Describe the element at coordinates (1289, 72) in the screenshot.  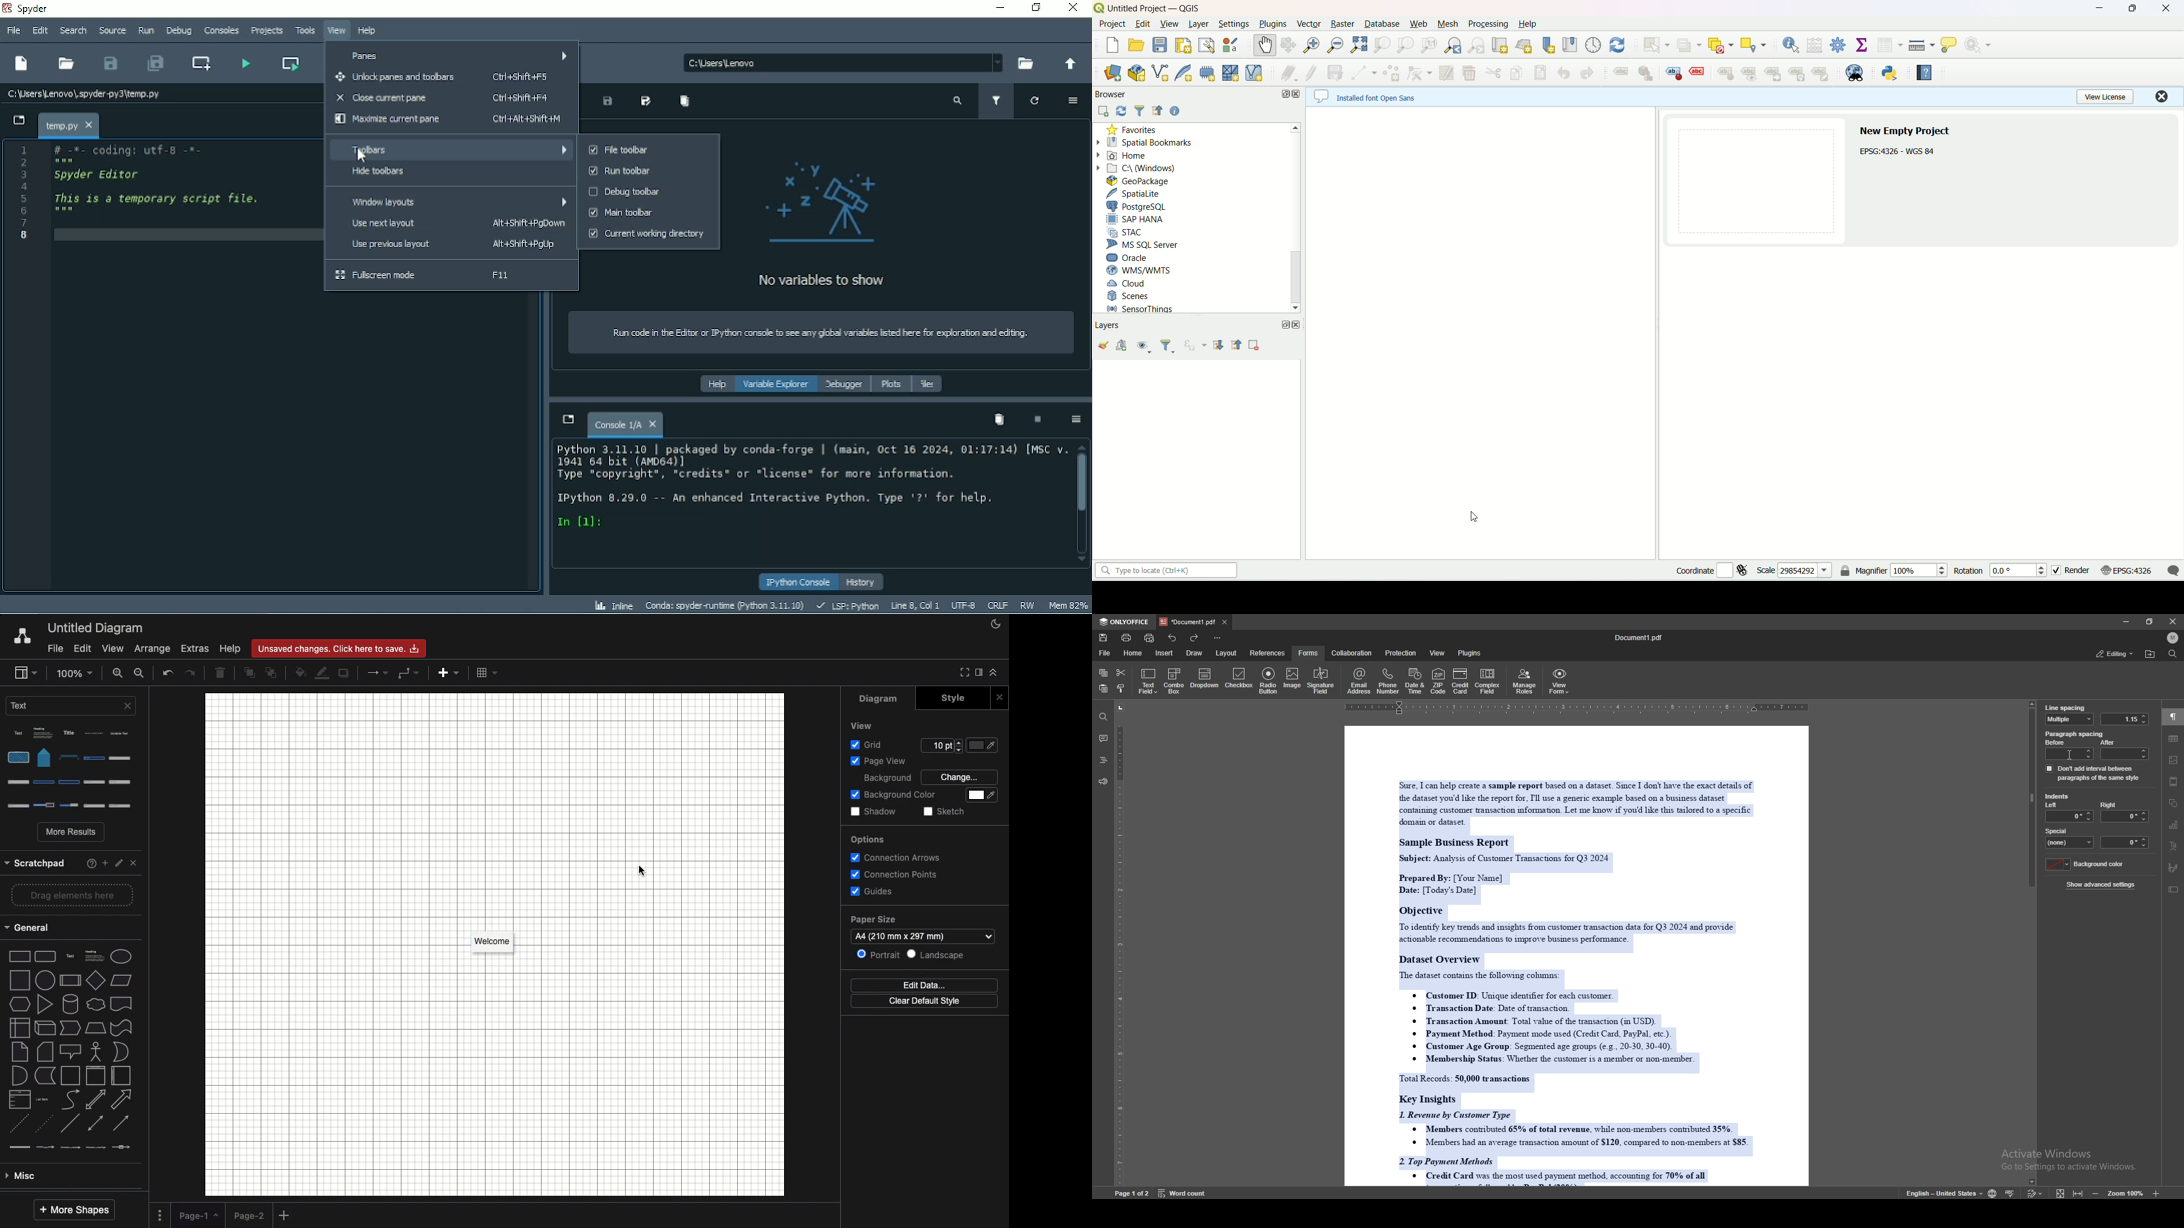
I see `current edits` at that location.